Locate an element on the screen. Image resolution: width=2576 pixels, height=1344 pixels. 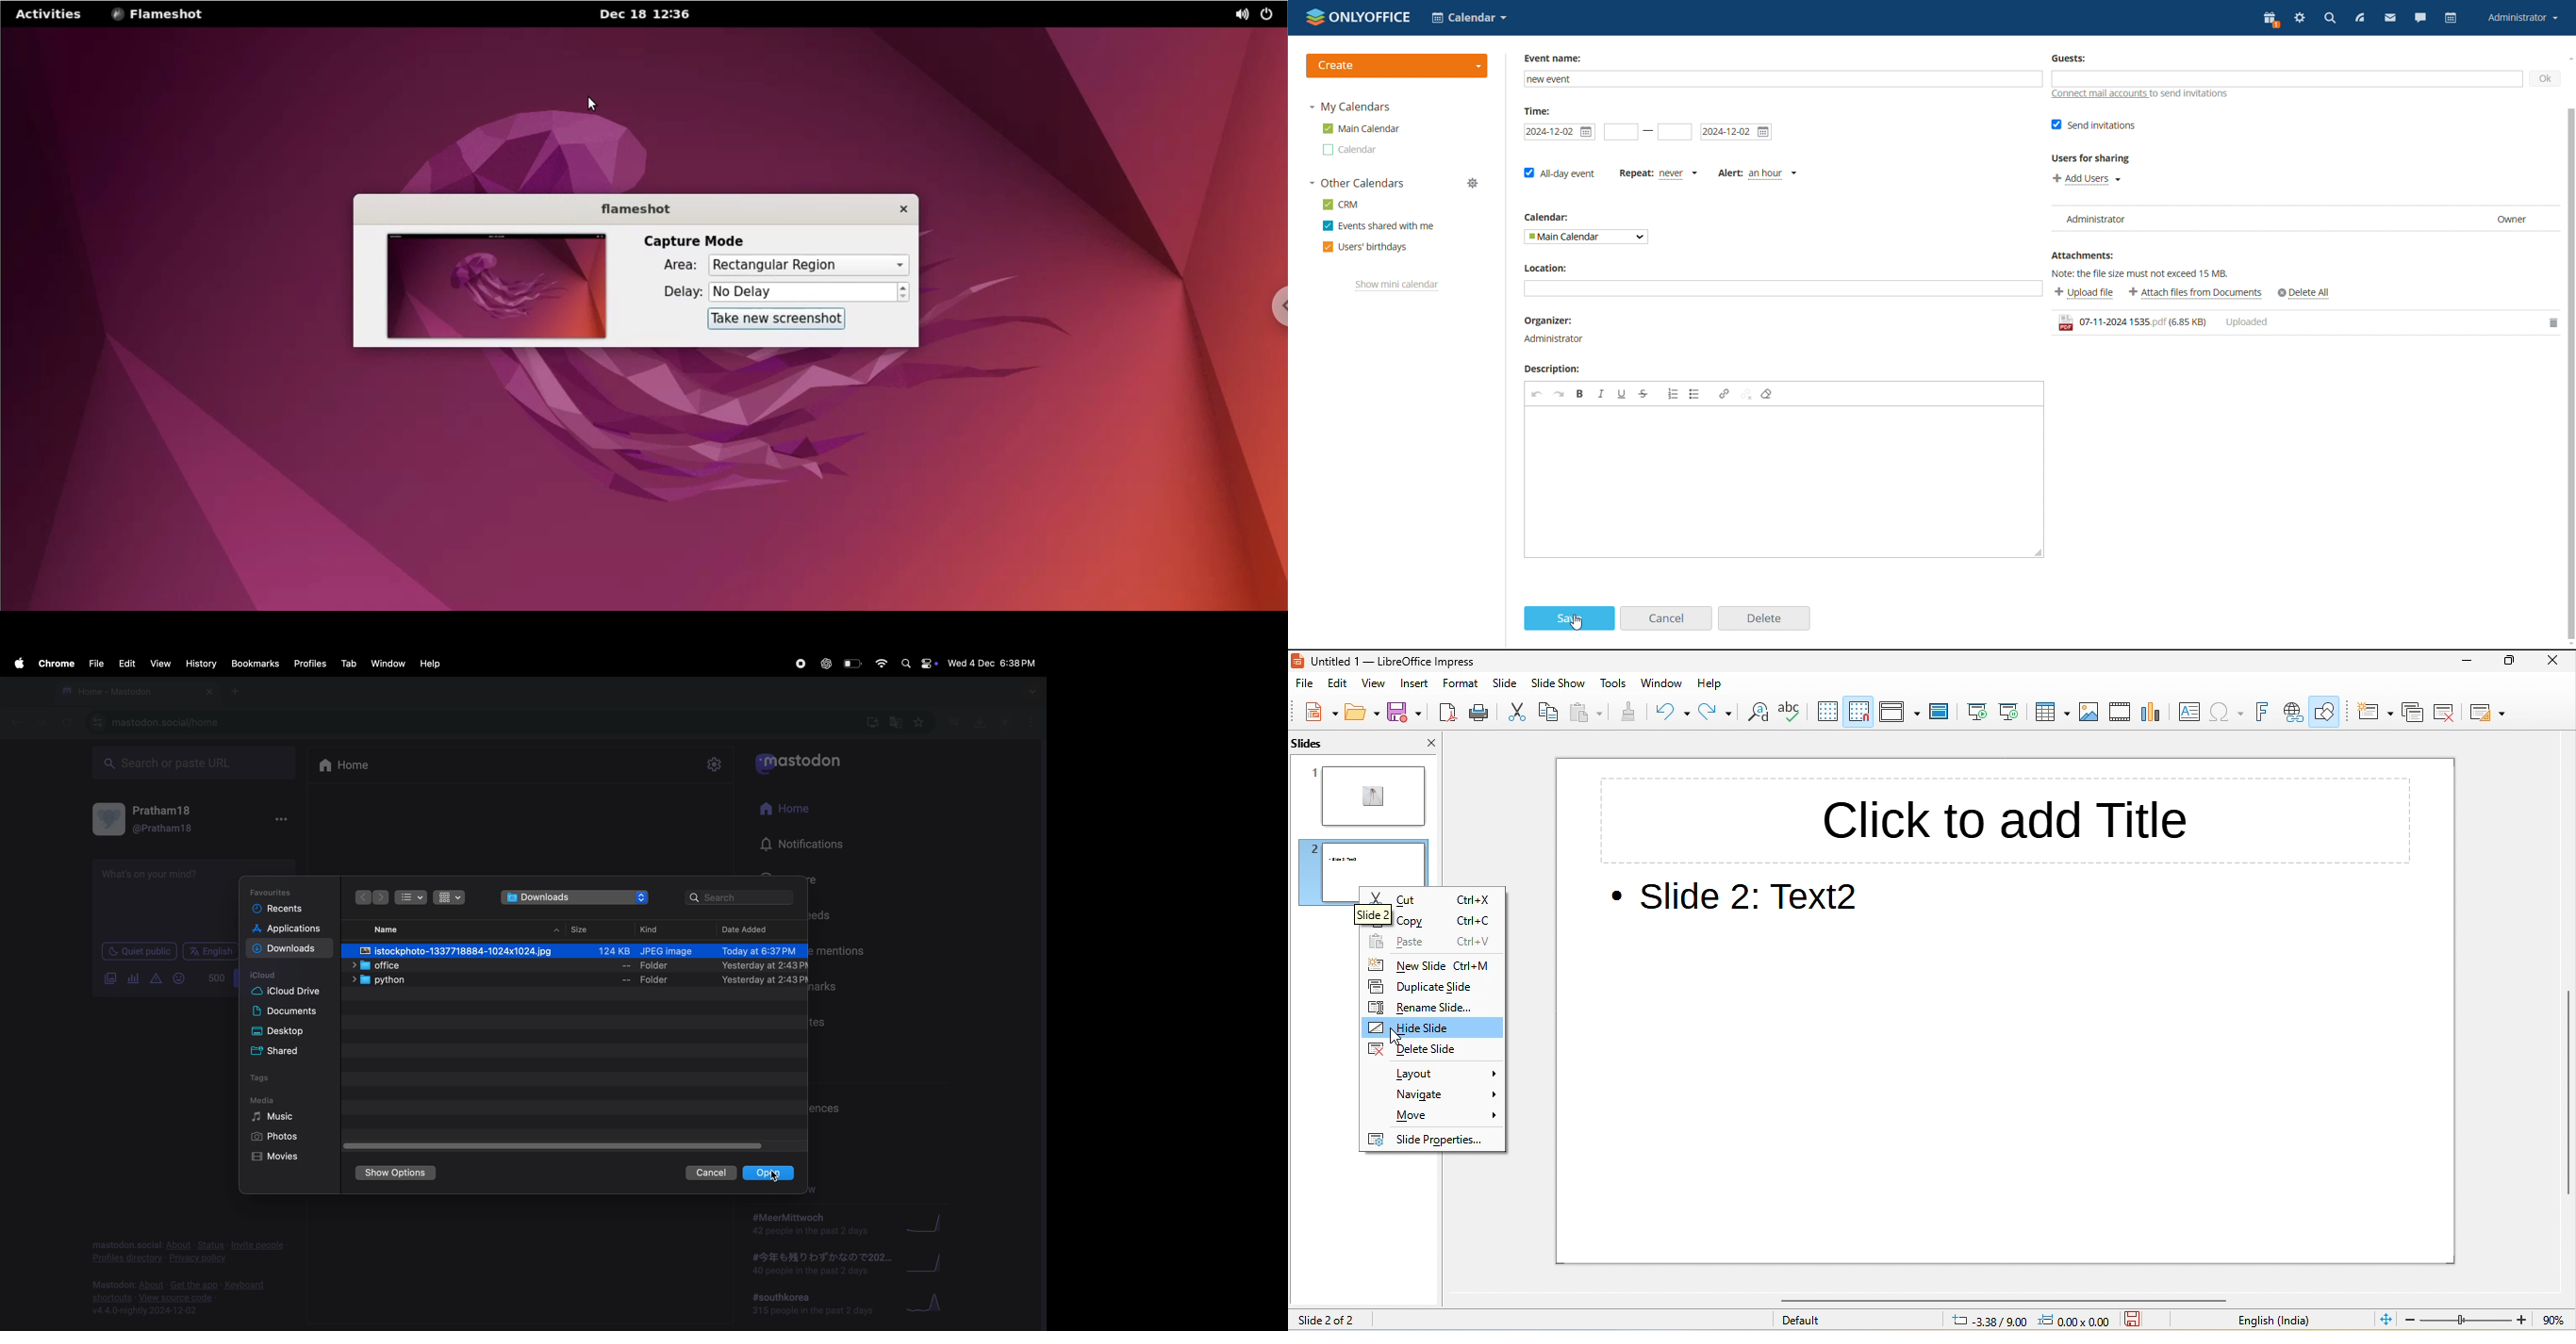
English is located at coordinates (210, 951).